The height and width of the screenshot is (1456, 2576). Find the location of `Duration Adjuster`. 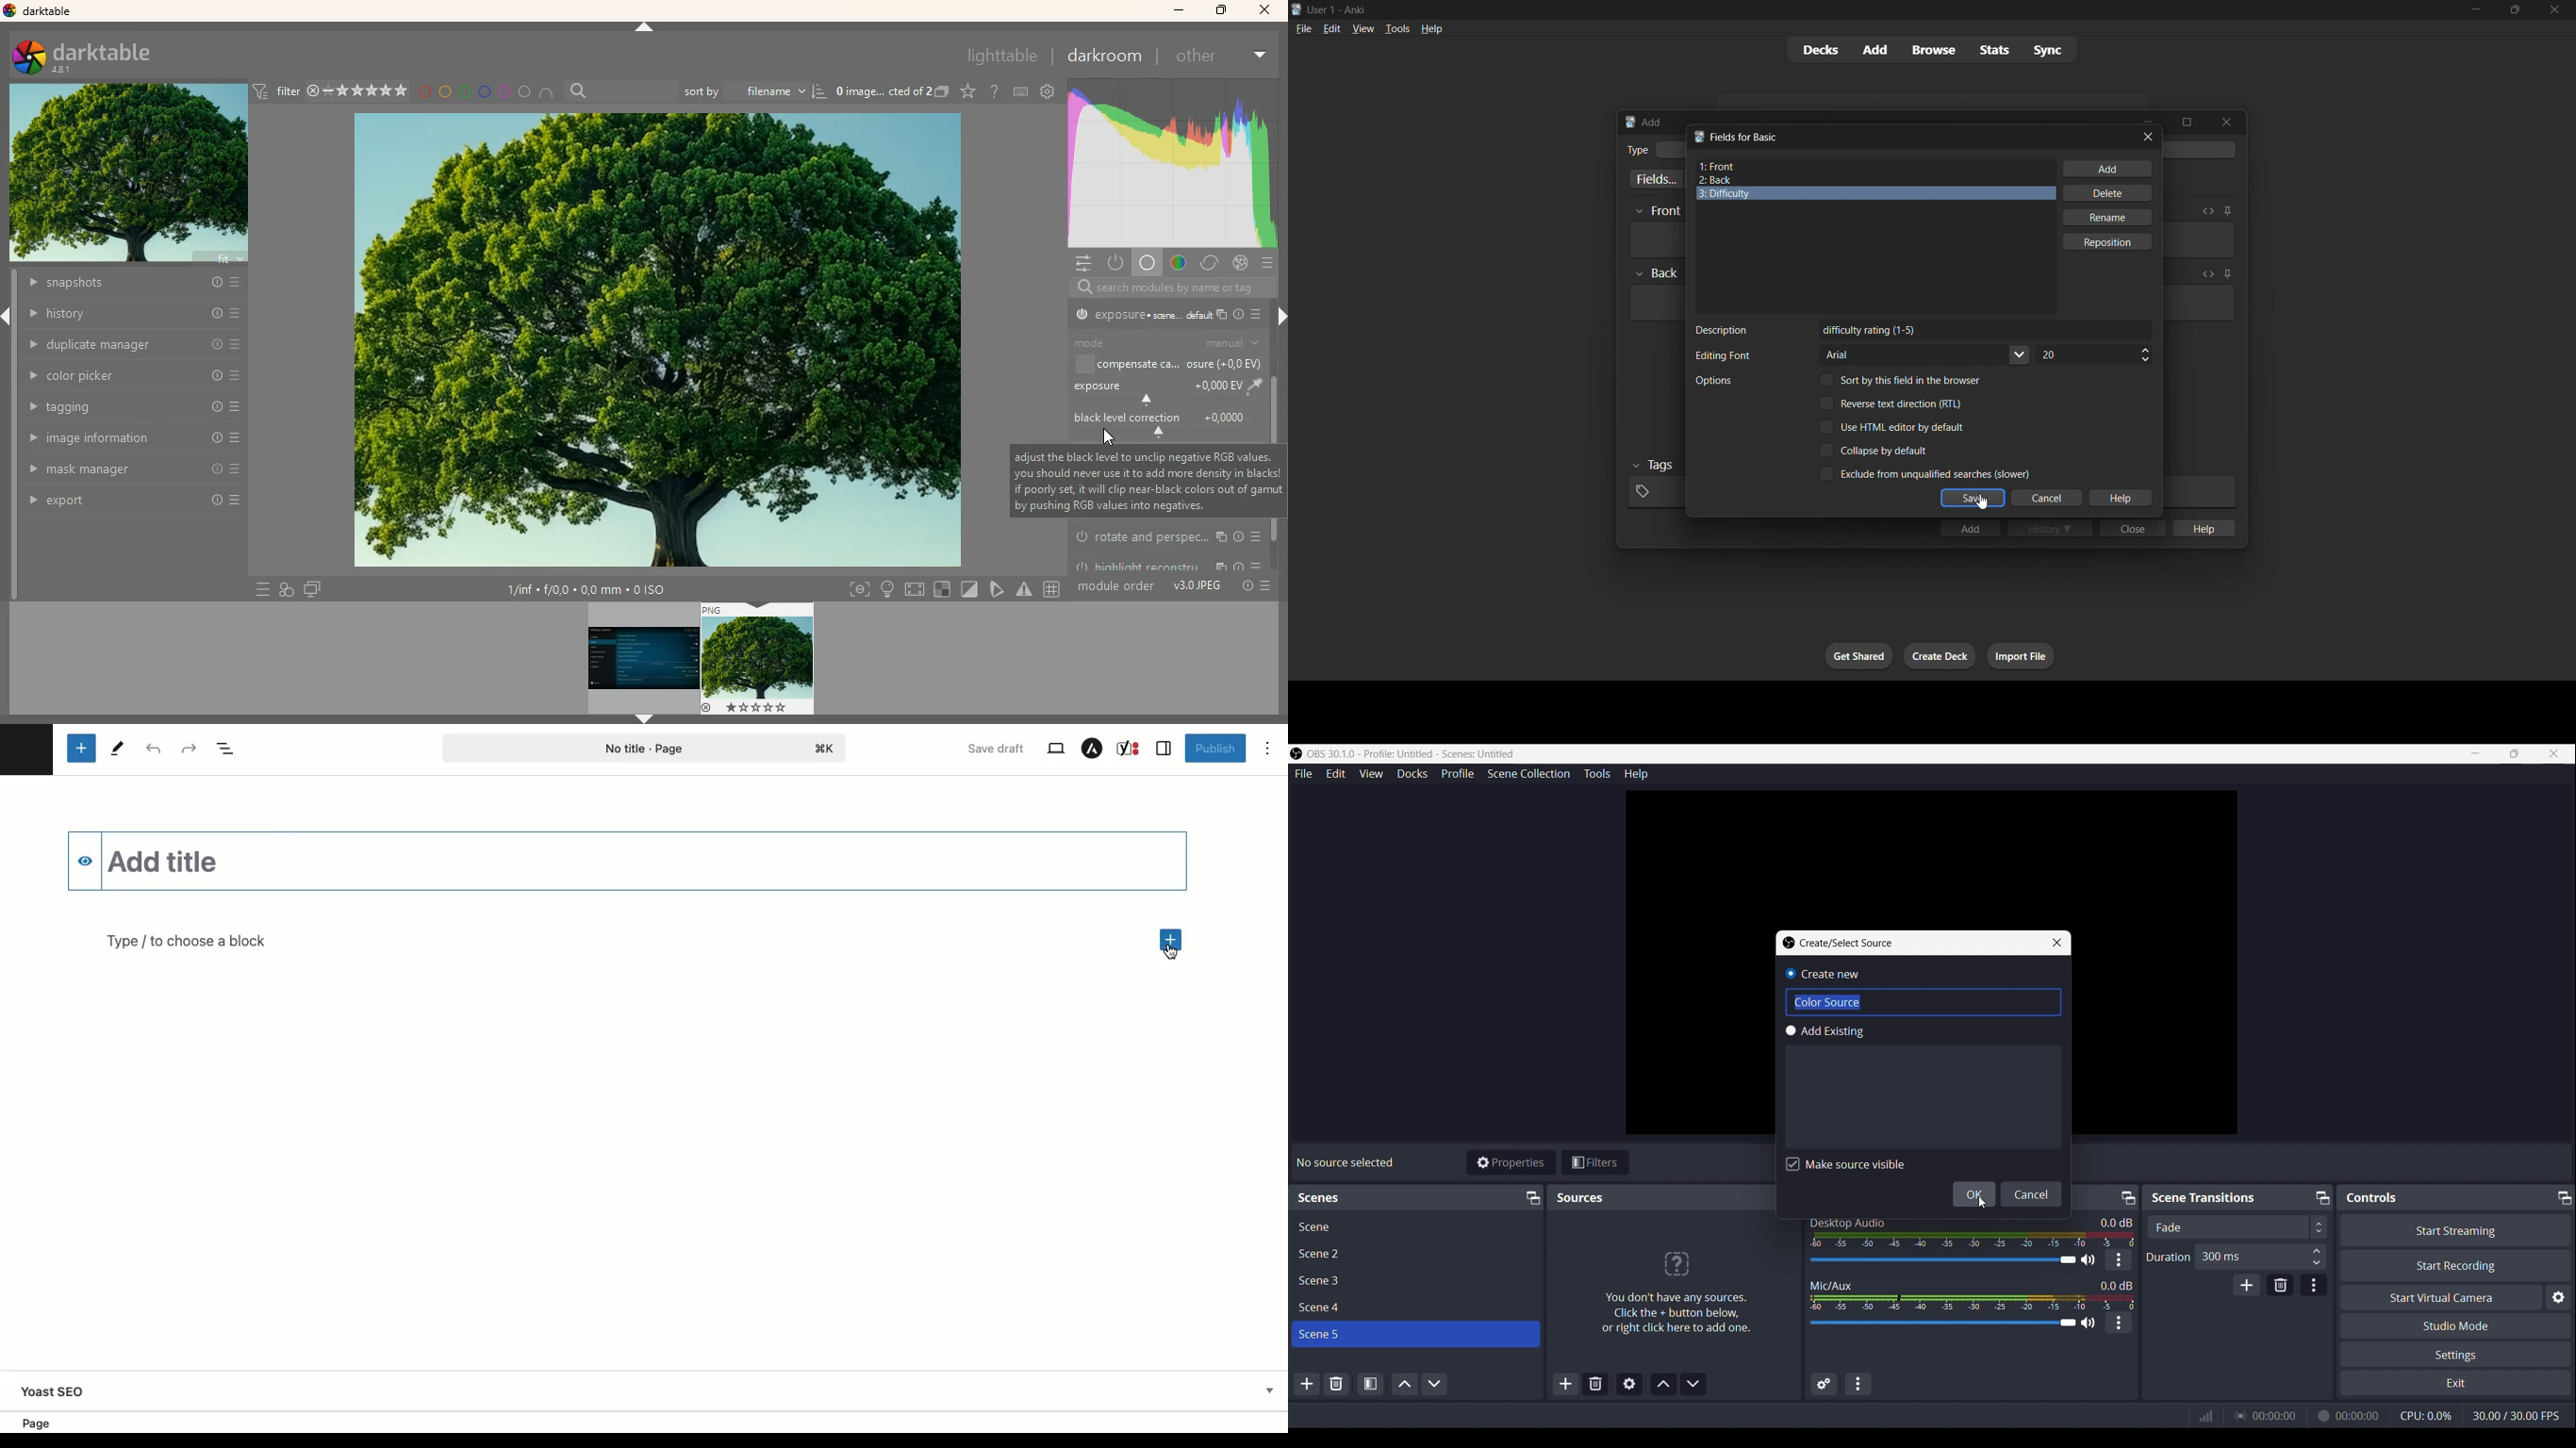

Duration Adjuster is located at coordinates (2169, 1256).